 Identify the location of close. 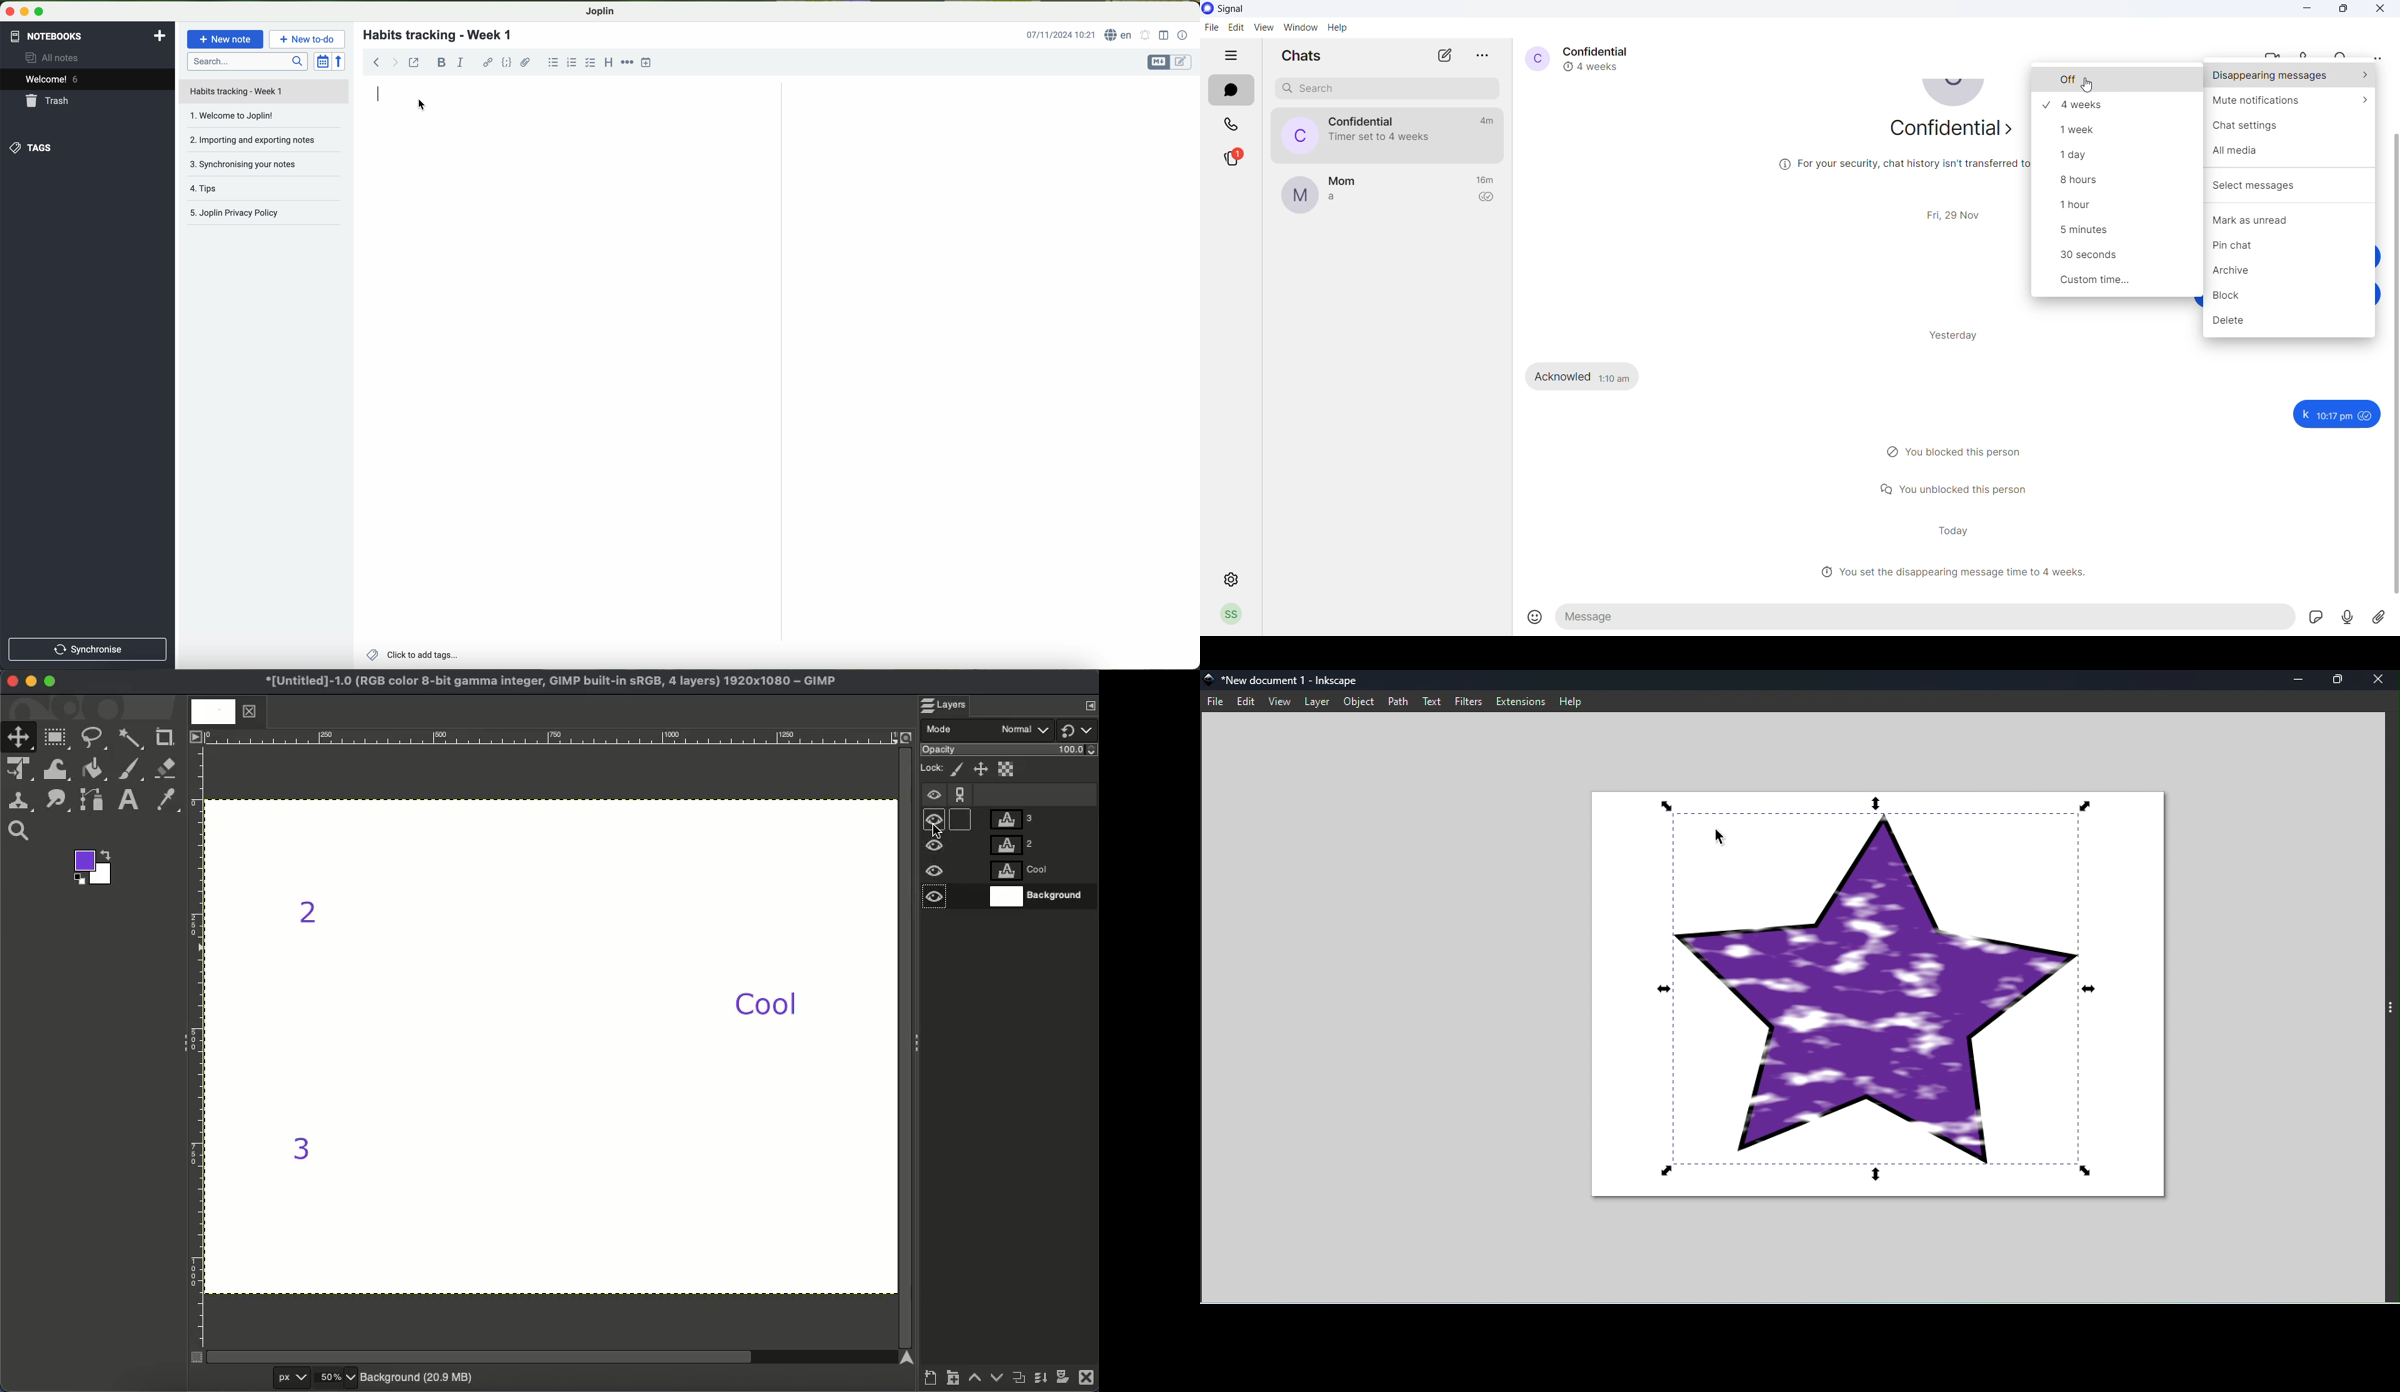
(8, 10).